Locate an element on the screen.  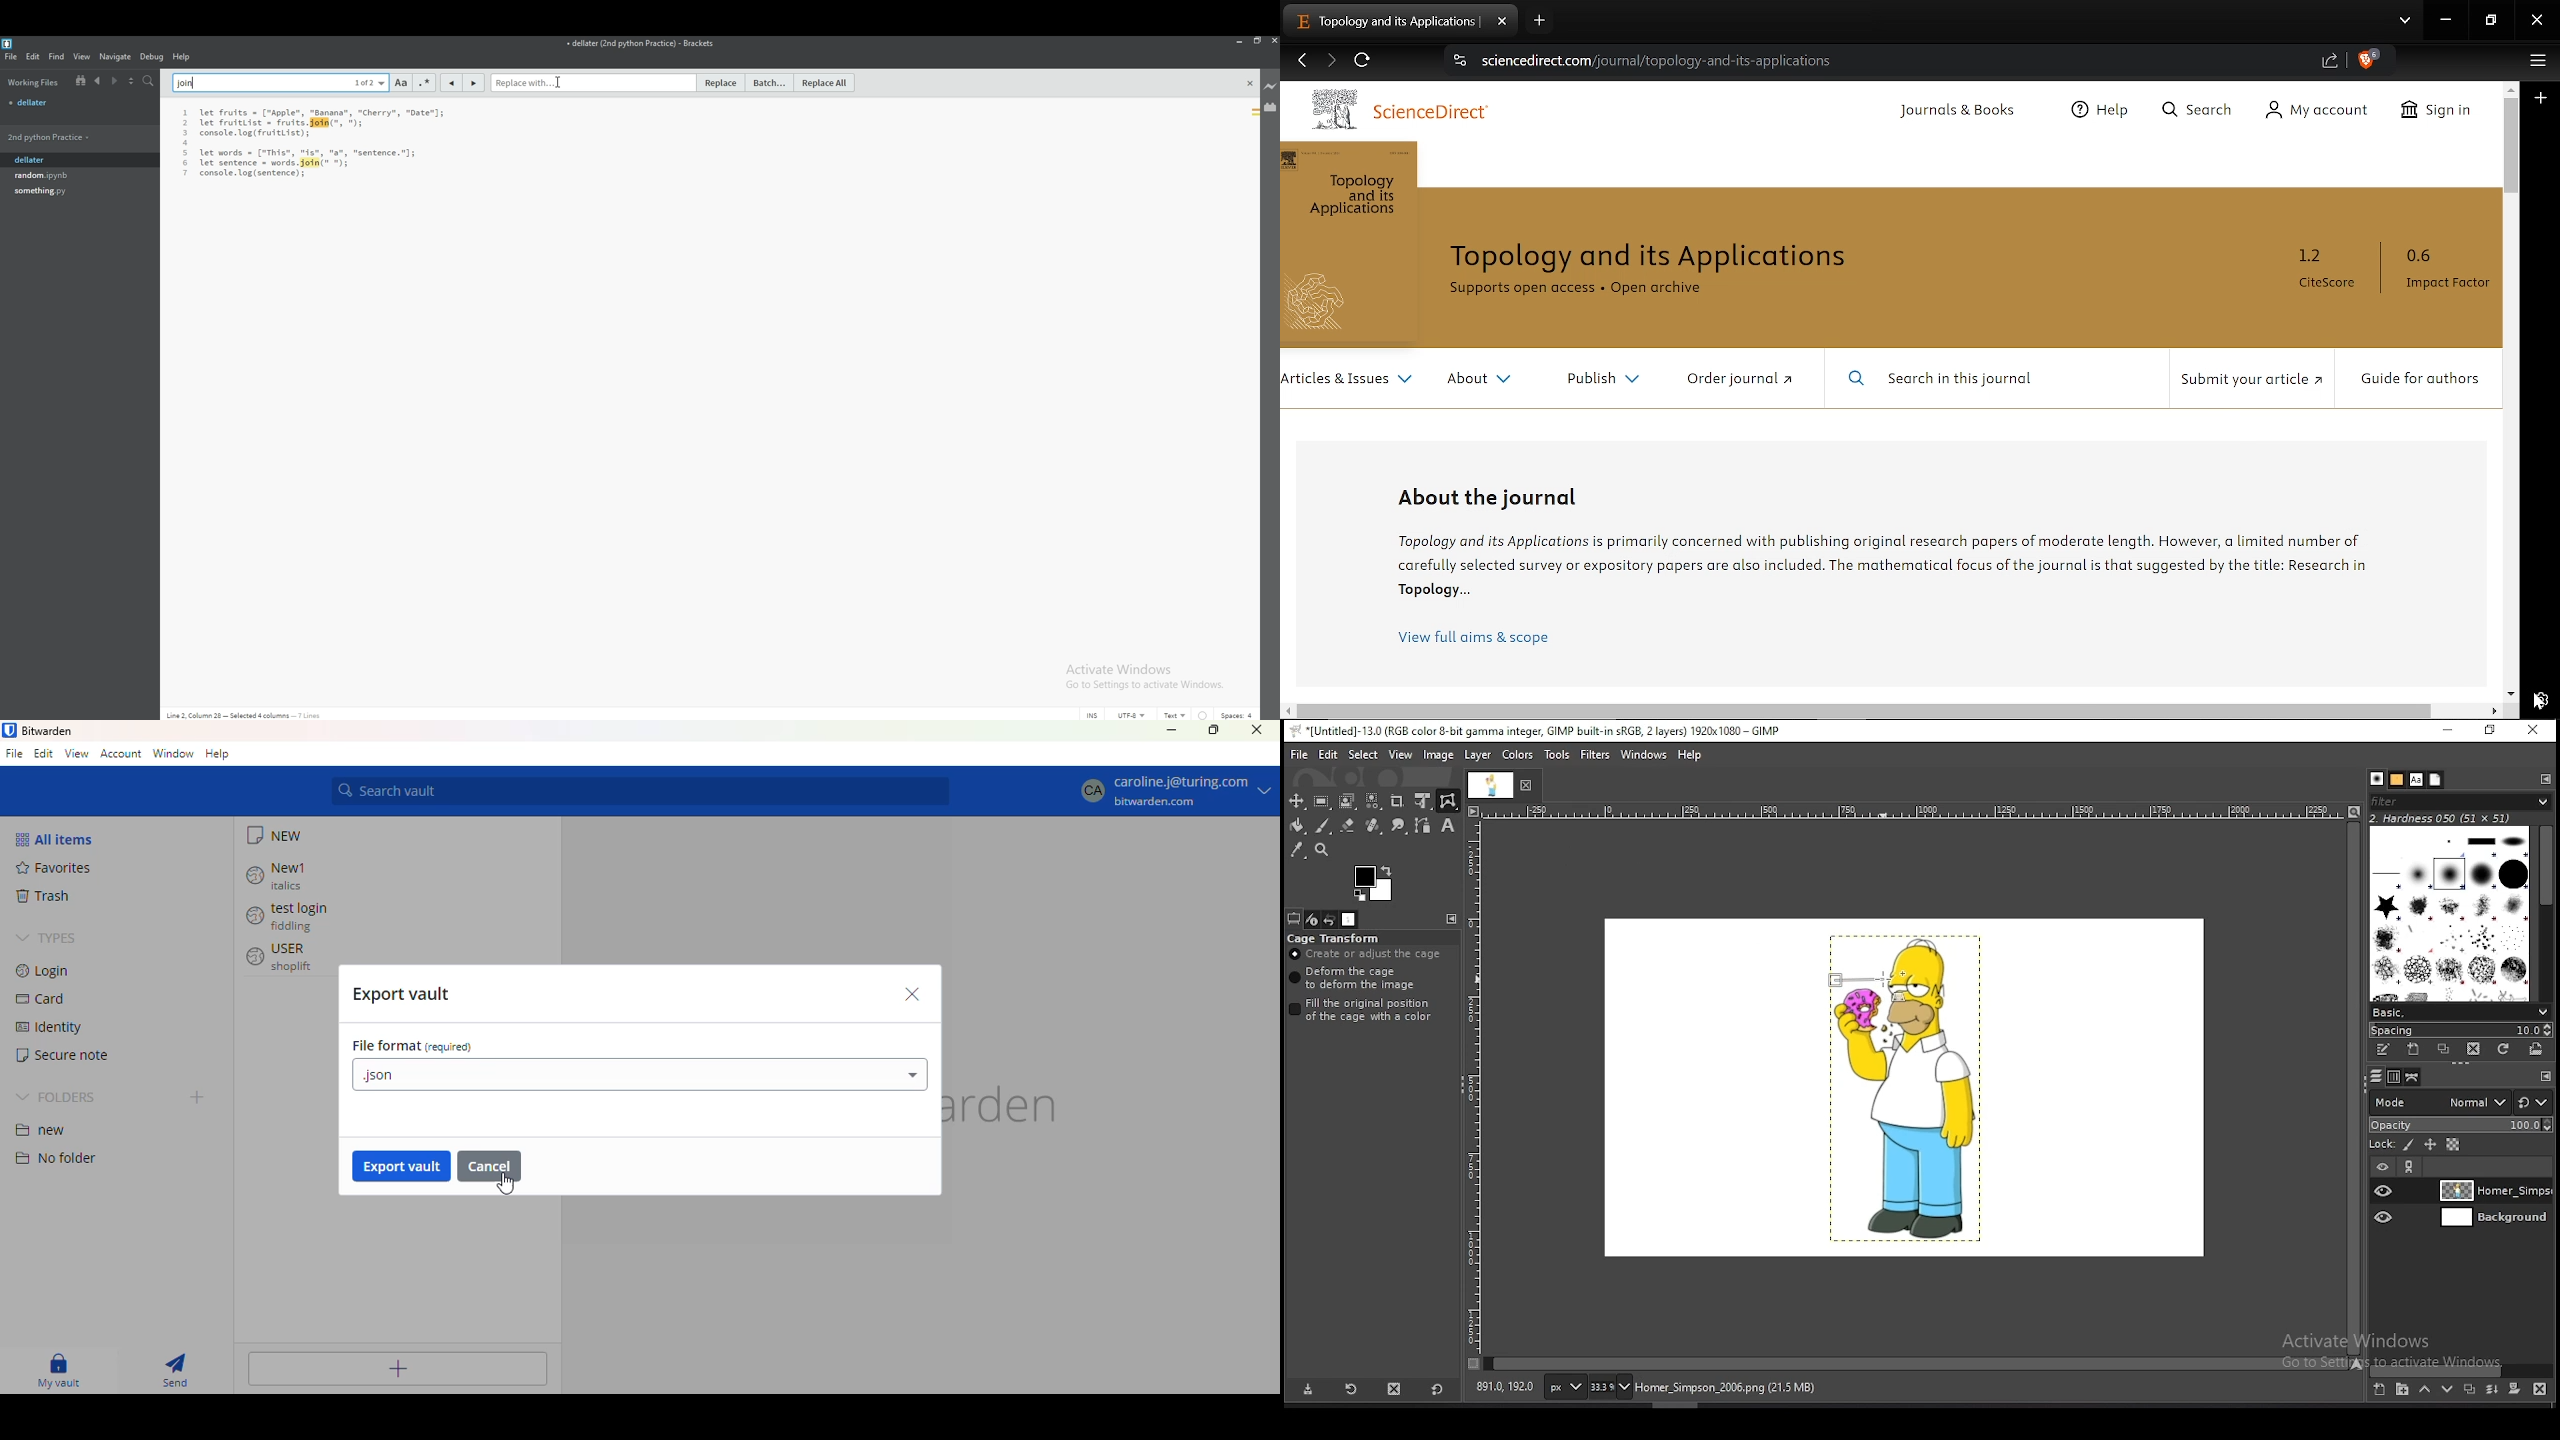
create a new layer group is located at coordinates (2403, 1390).